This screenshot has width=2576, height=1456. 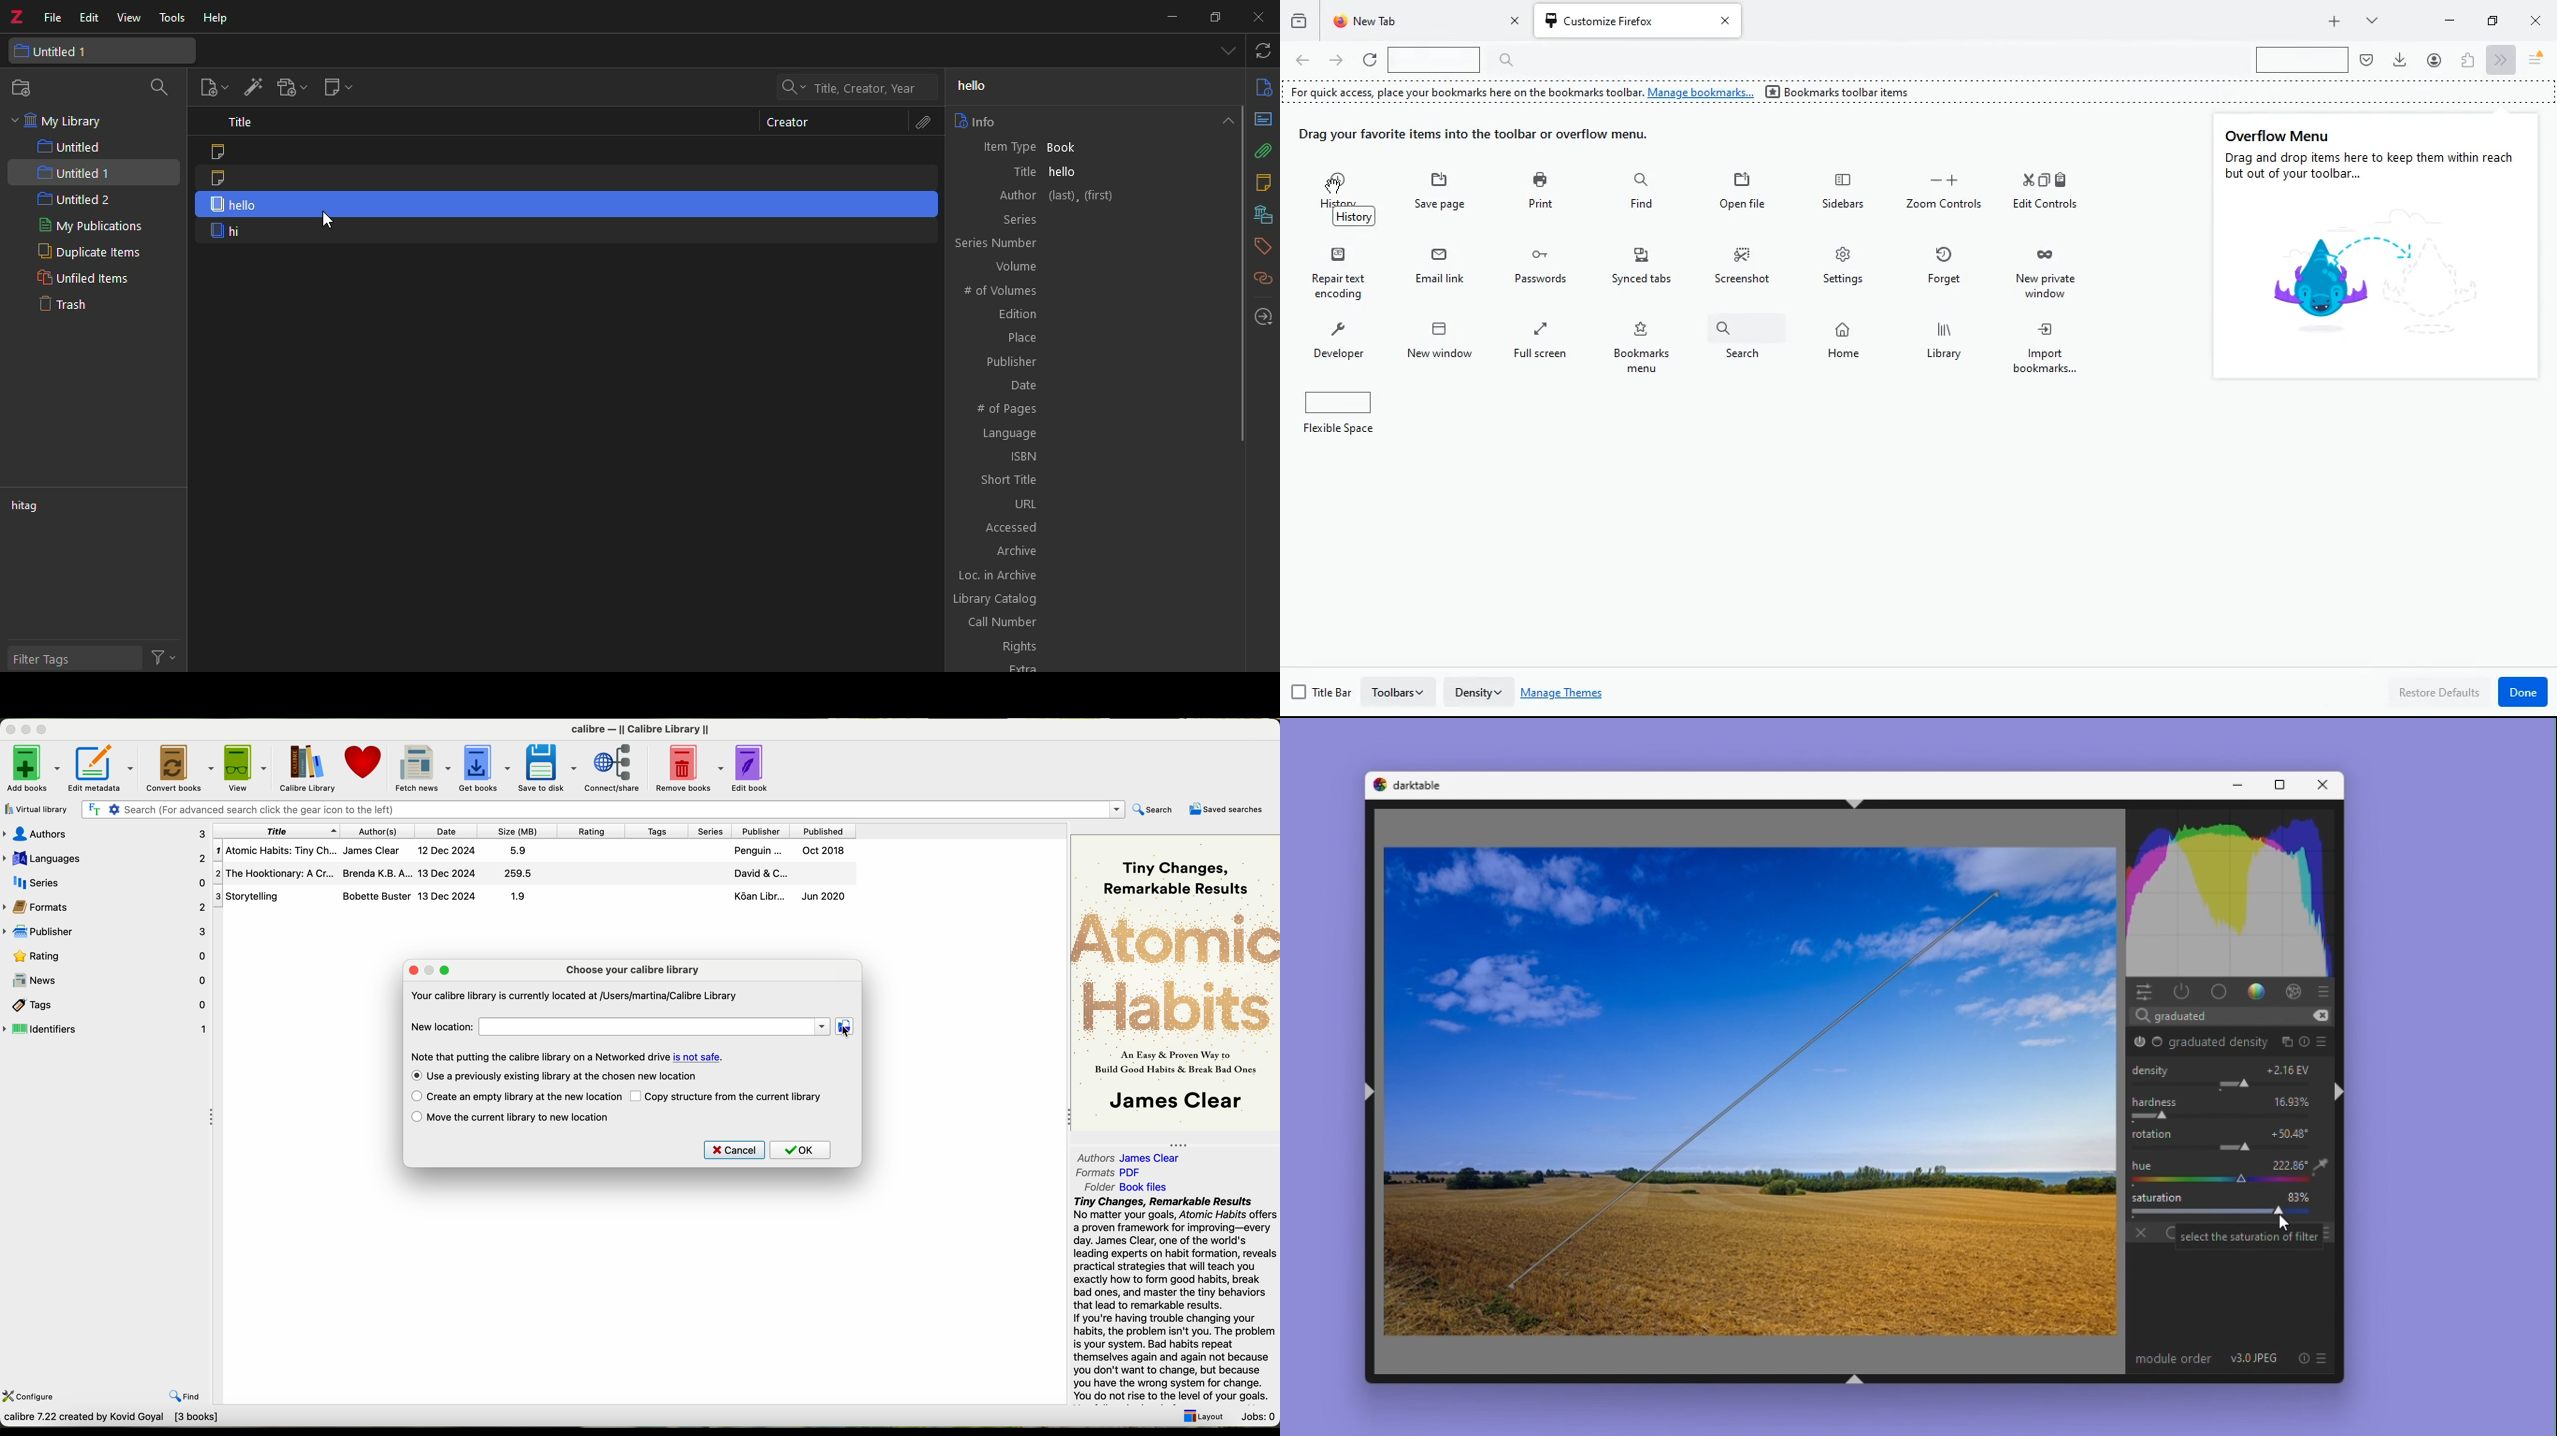 What do you see at coordinates (1845, 344) in the screenshot?
I see `home` at bounding box center [1845, 344].